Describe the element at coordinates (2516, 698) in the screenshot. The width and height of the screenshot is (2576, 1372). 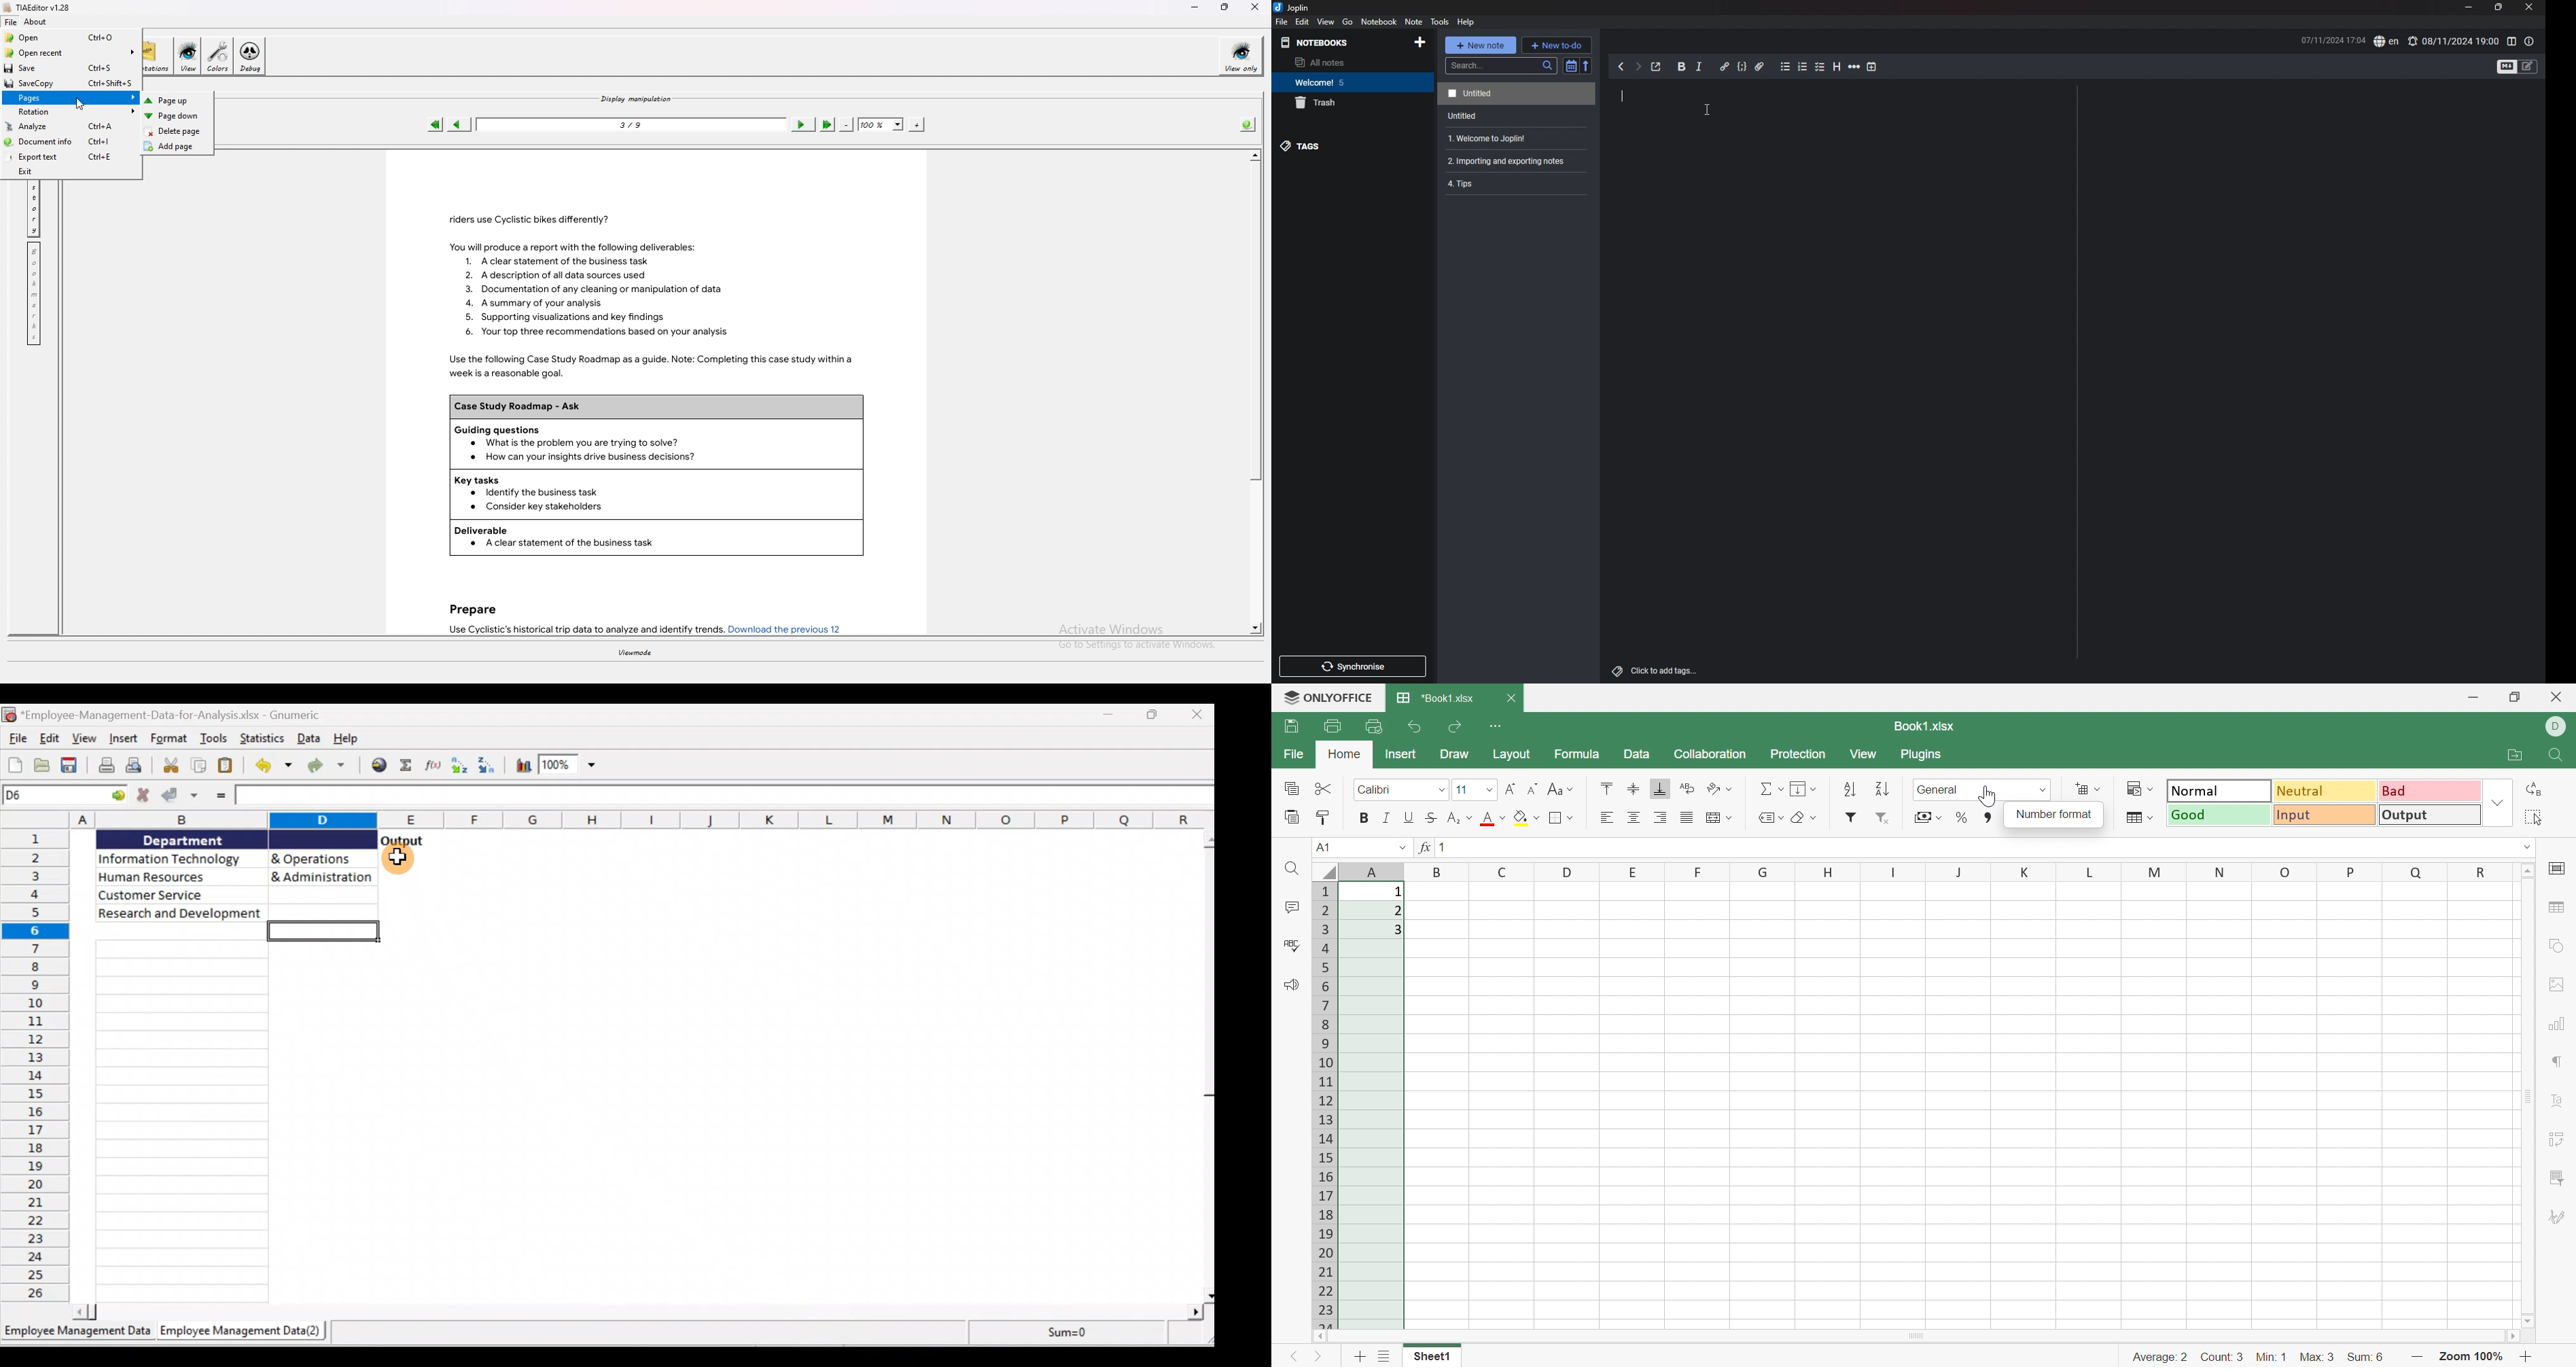
I see `` at that location.